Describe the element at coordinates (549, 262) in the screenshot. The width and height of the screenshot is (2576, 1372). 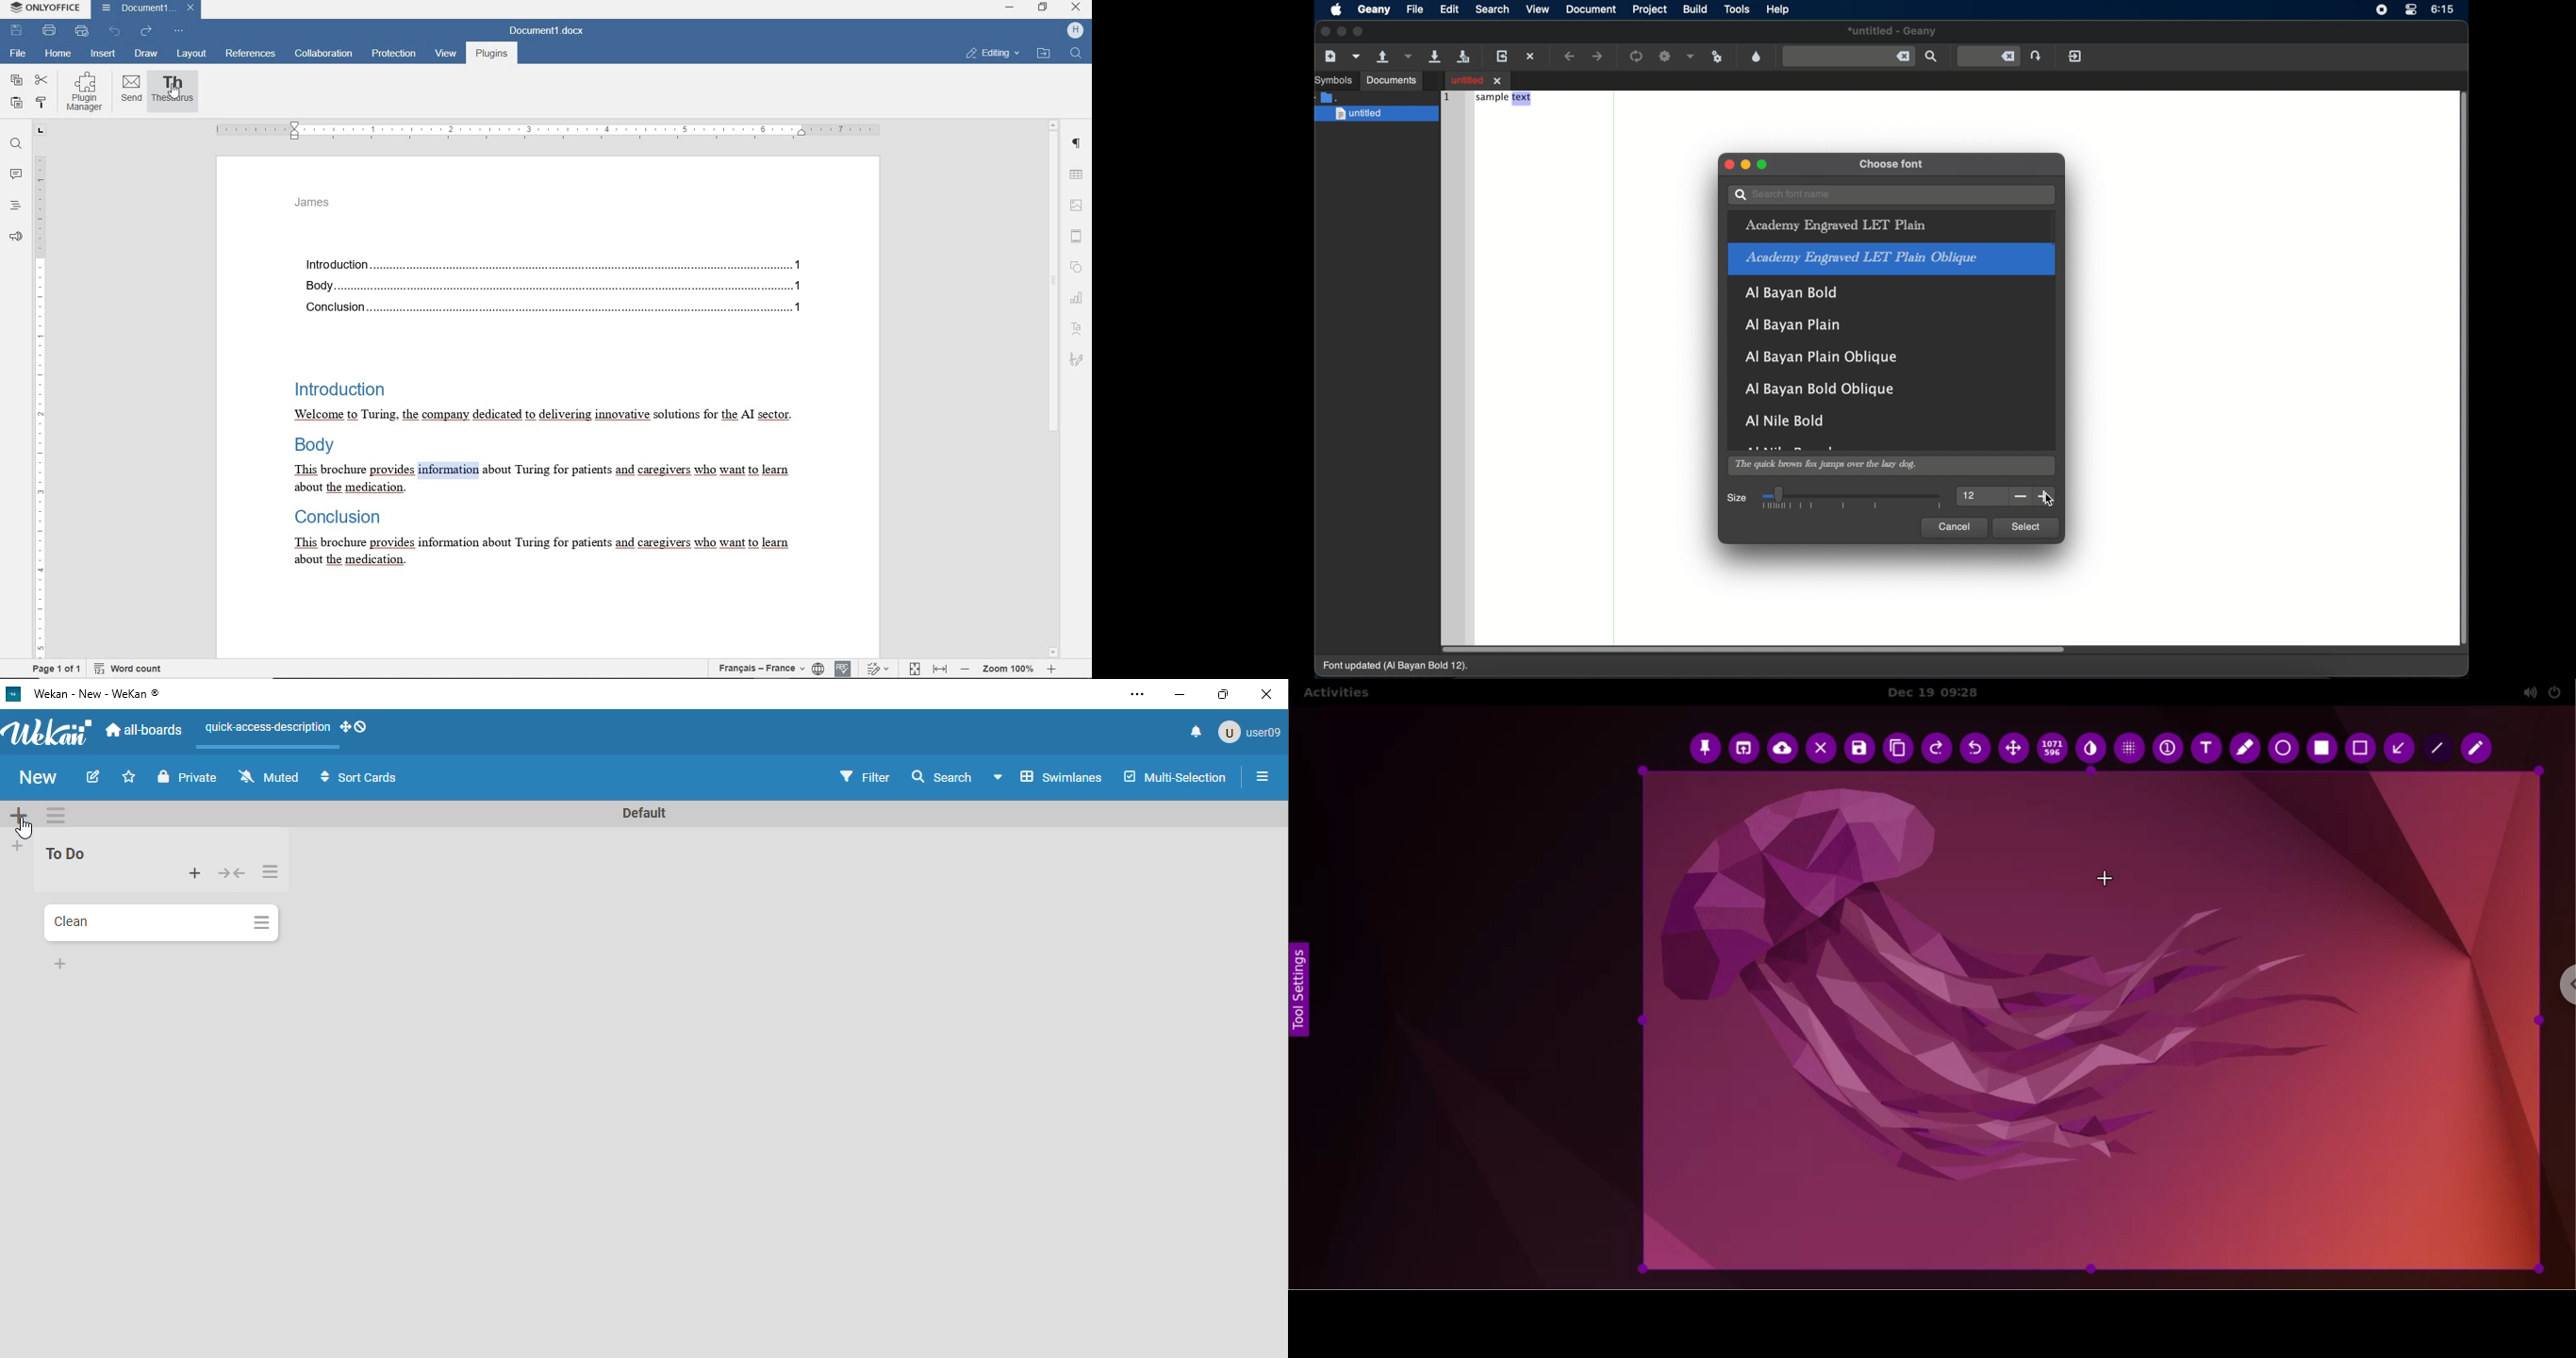
I see `Introduction...1` at that location.